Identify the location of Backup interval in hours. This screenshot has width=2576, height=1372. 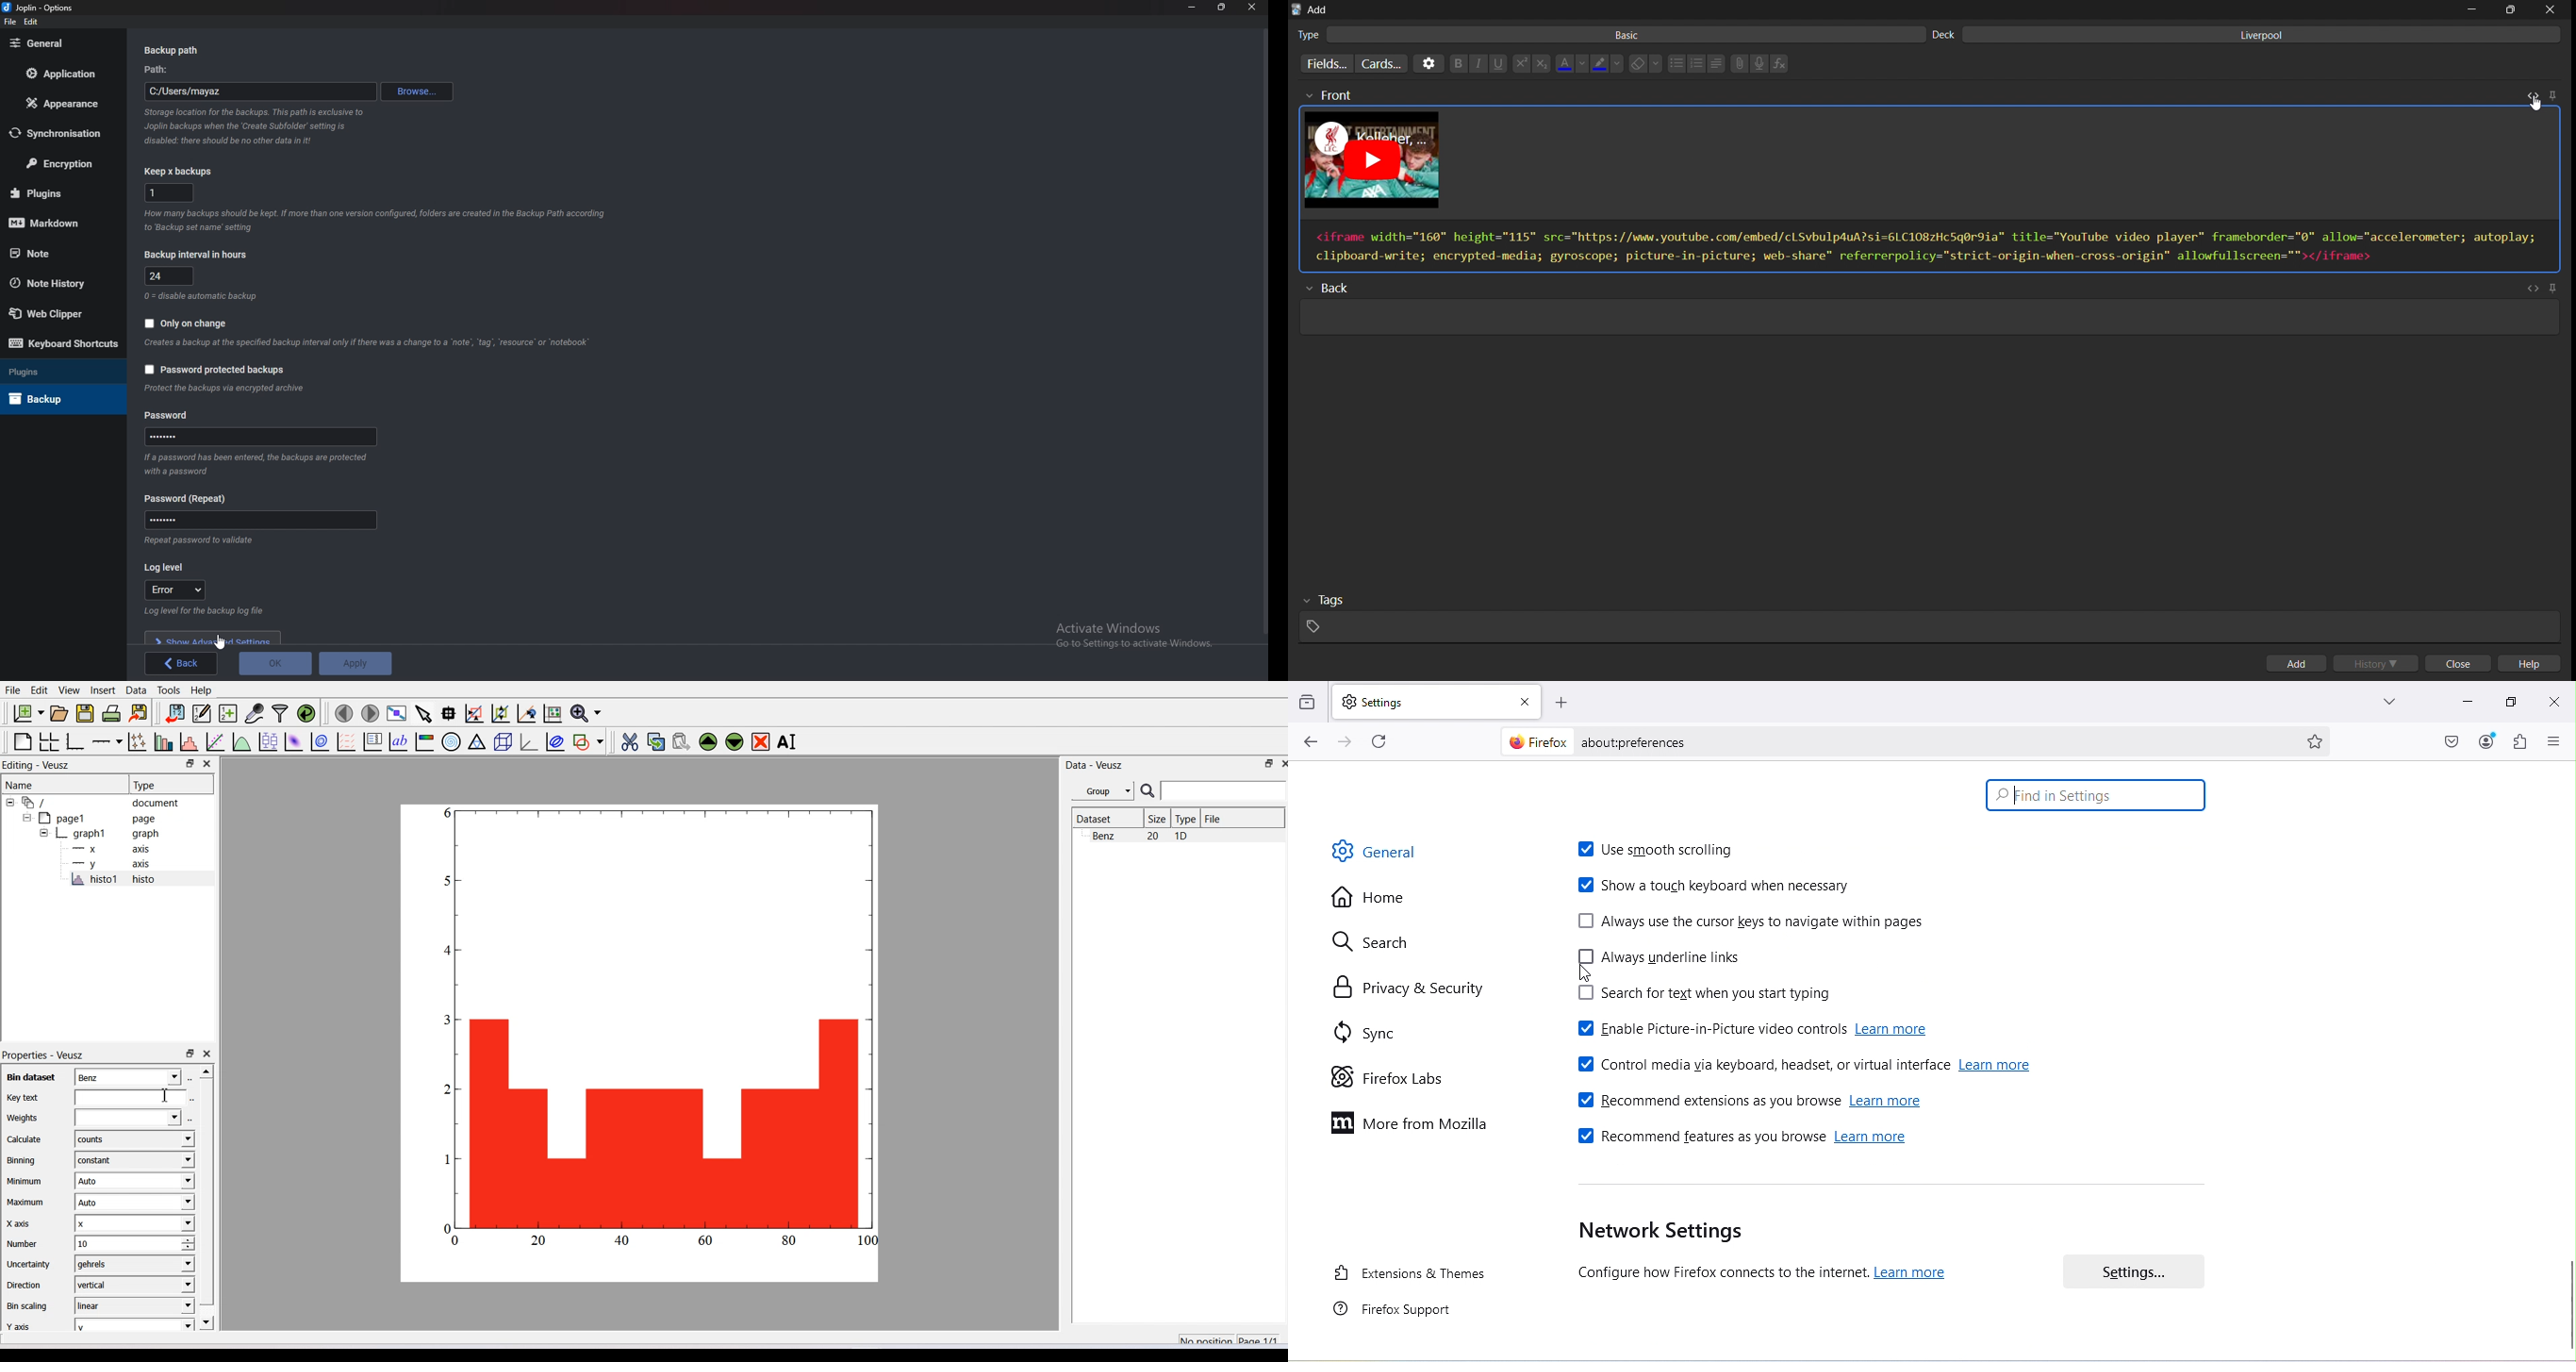
(199, 254).